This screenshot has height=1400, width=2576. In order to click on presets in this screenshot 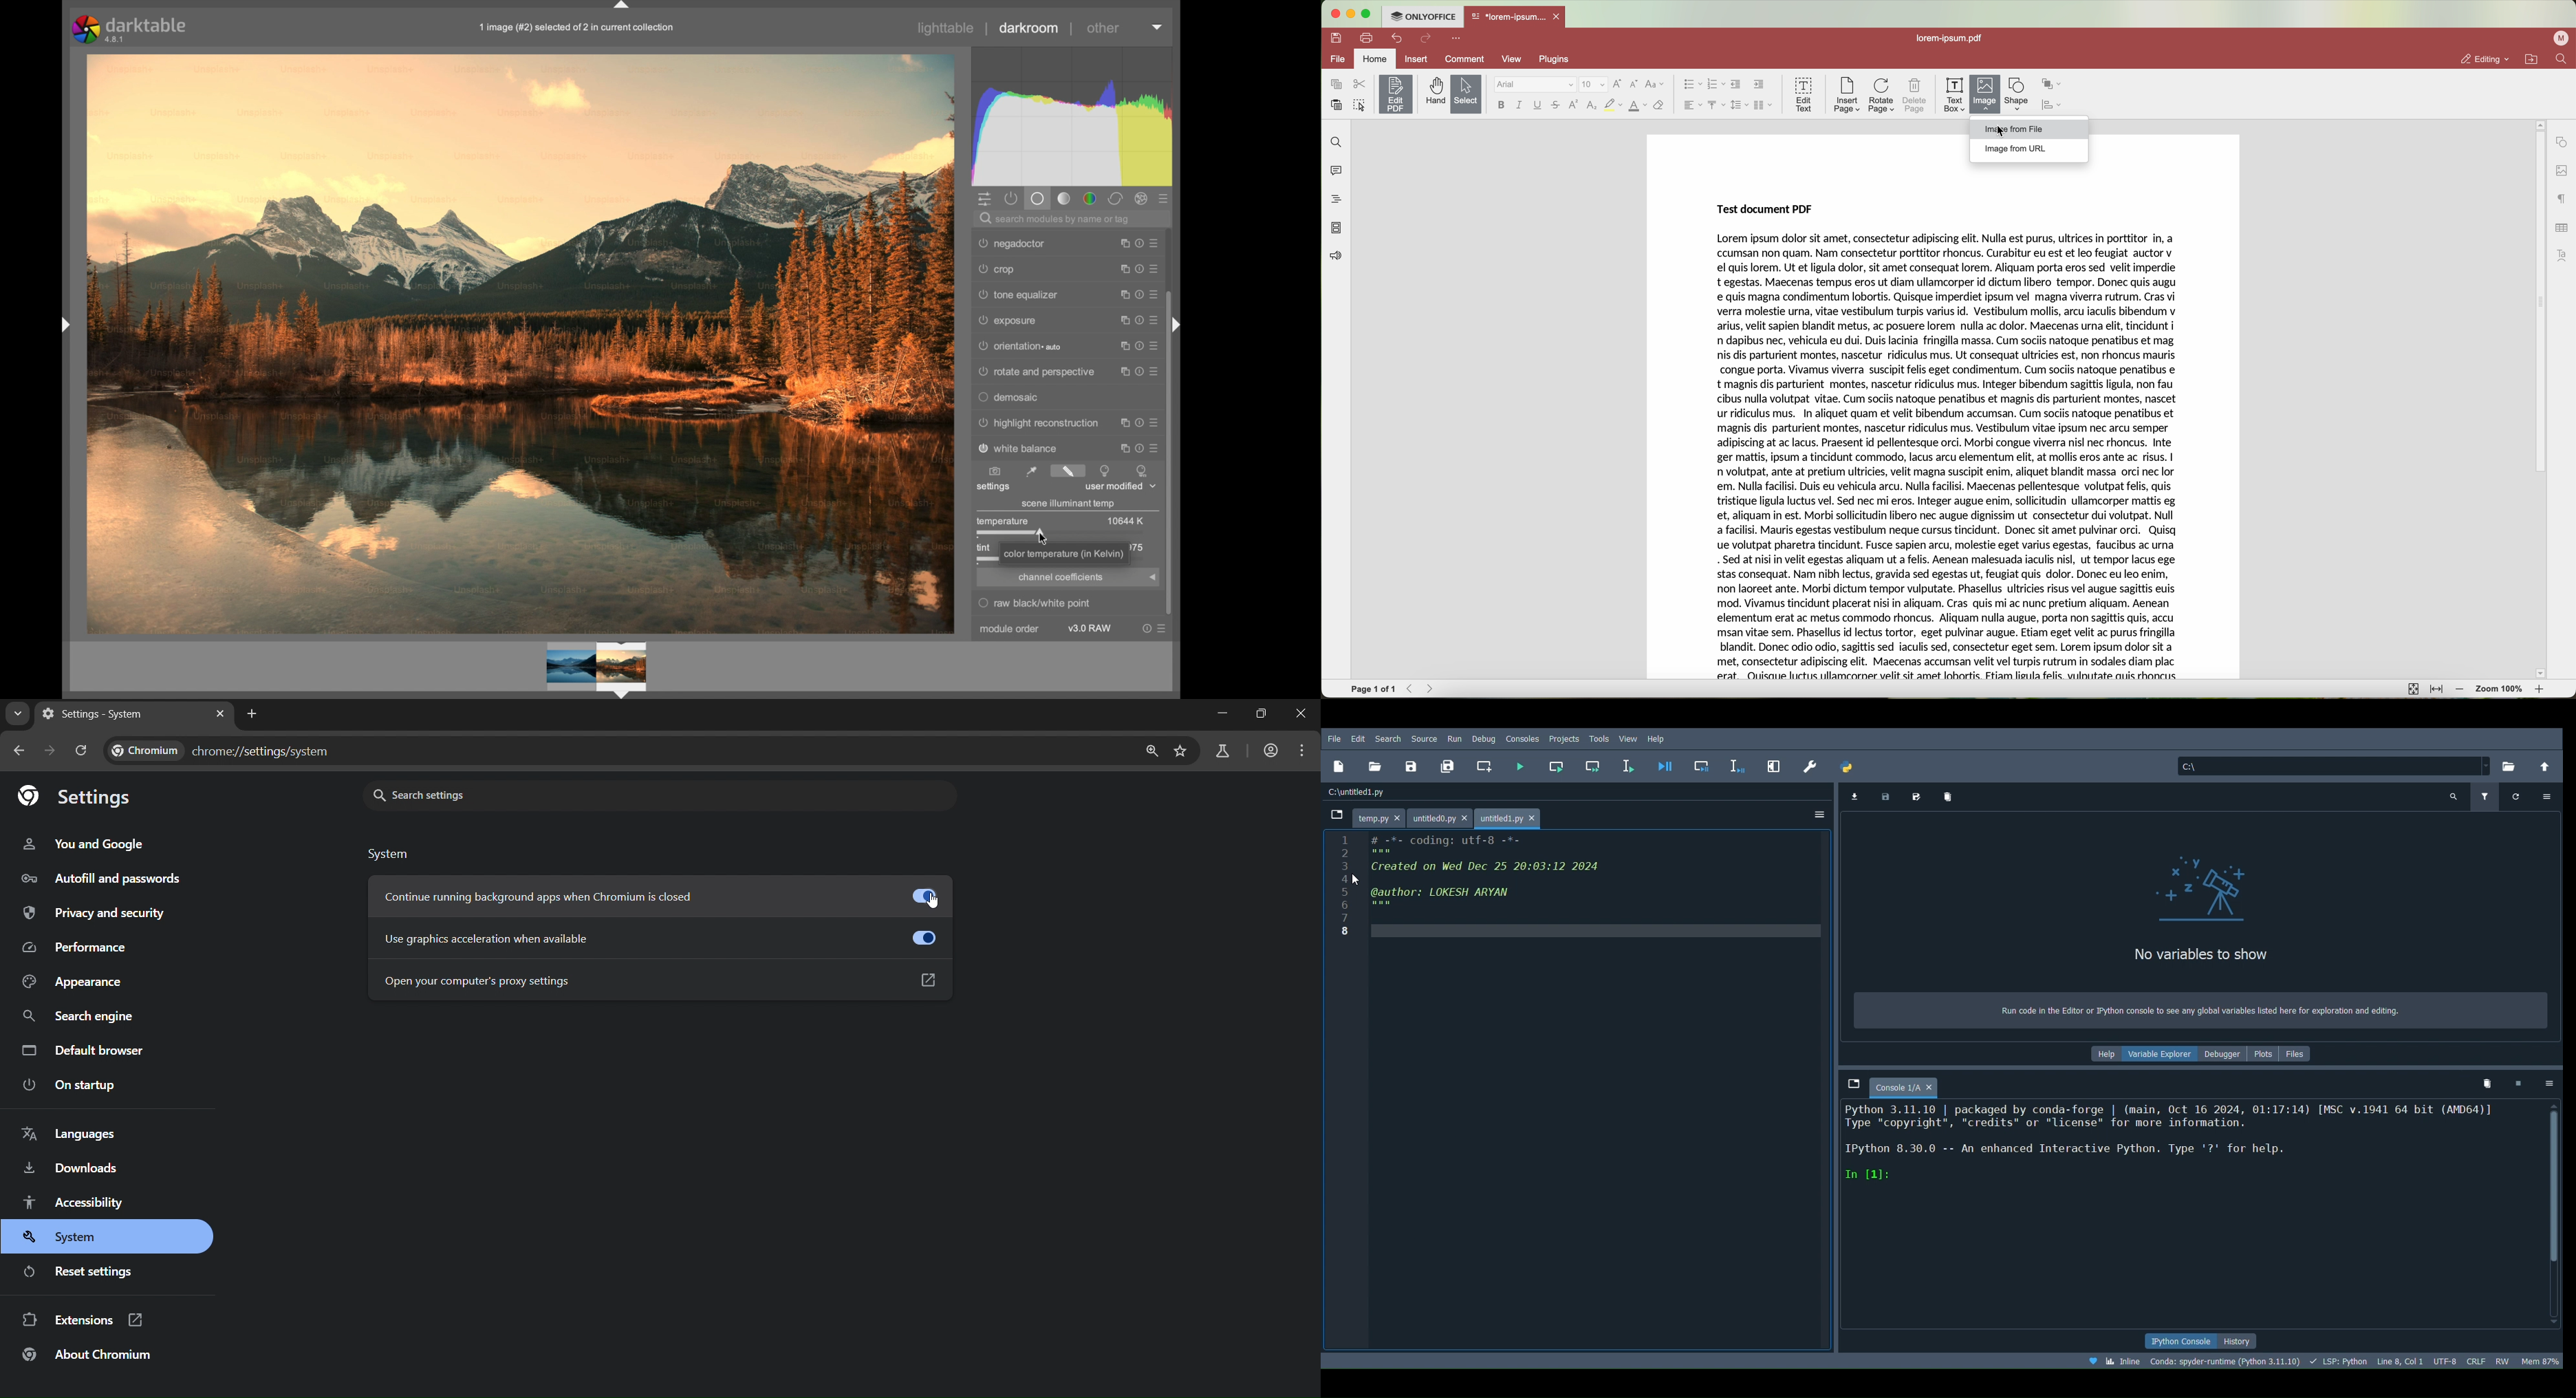, I will do `click(1156, 368)`.